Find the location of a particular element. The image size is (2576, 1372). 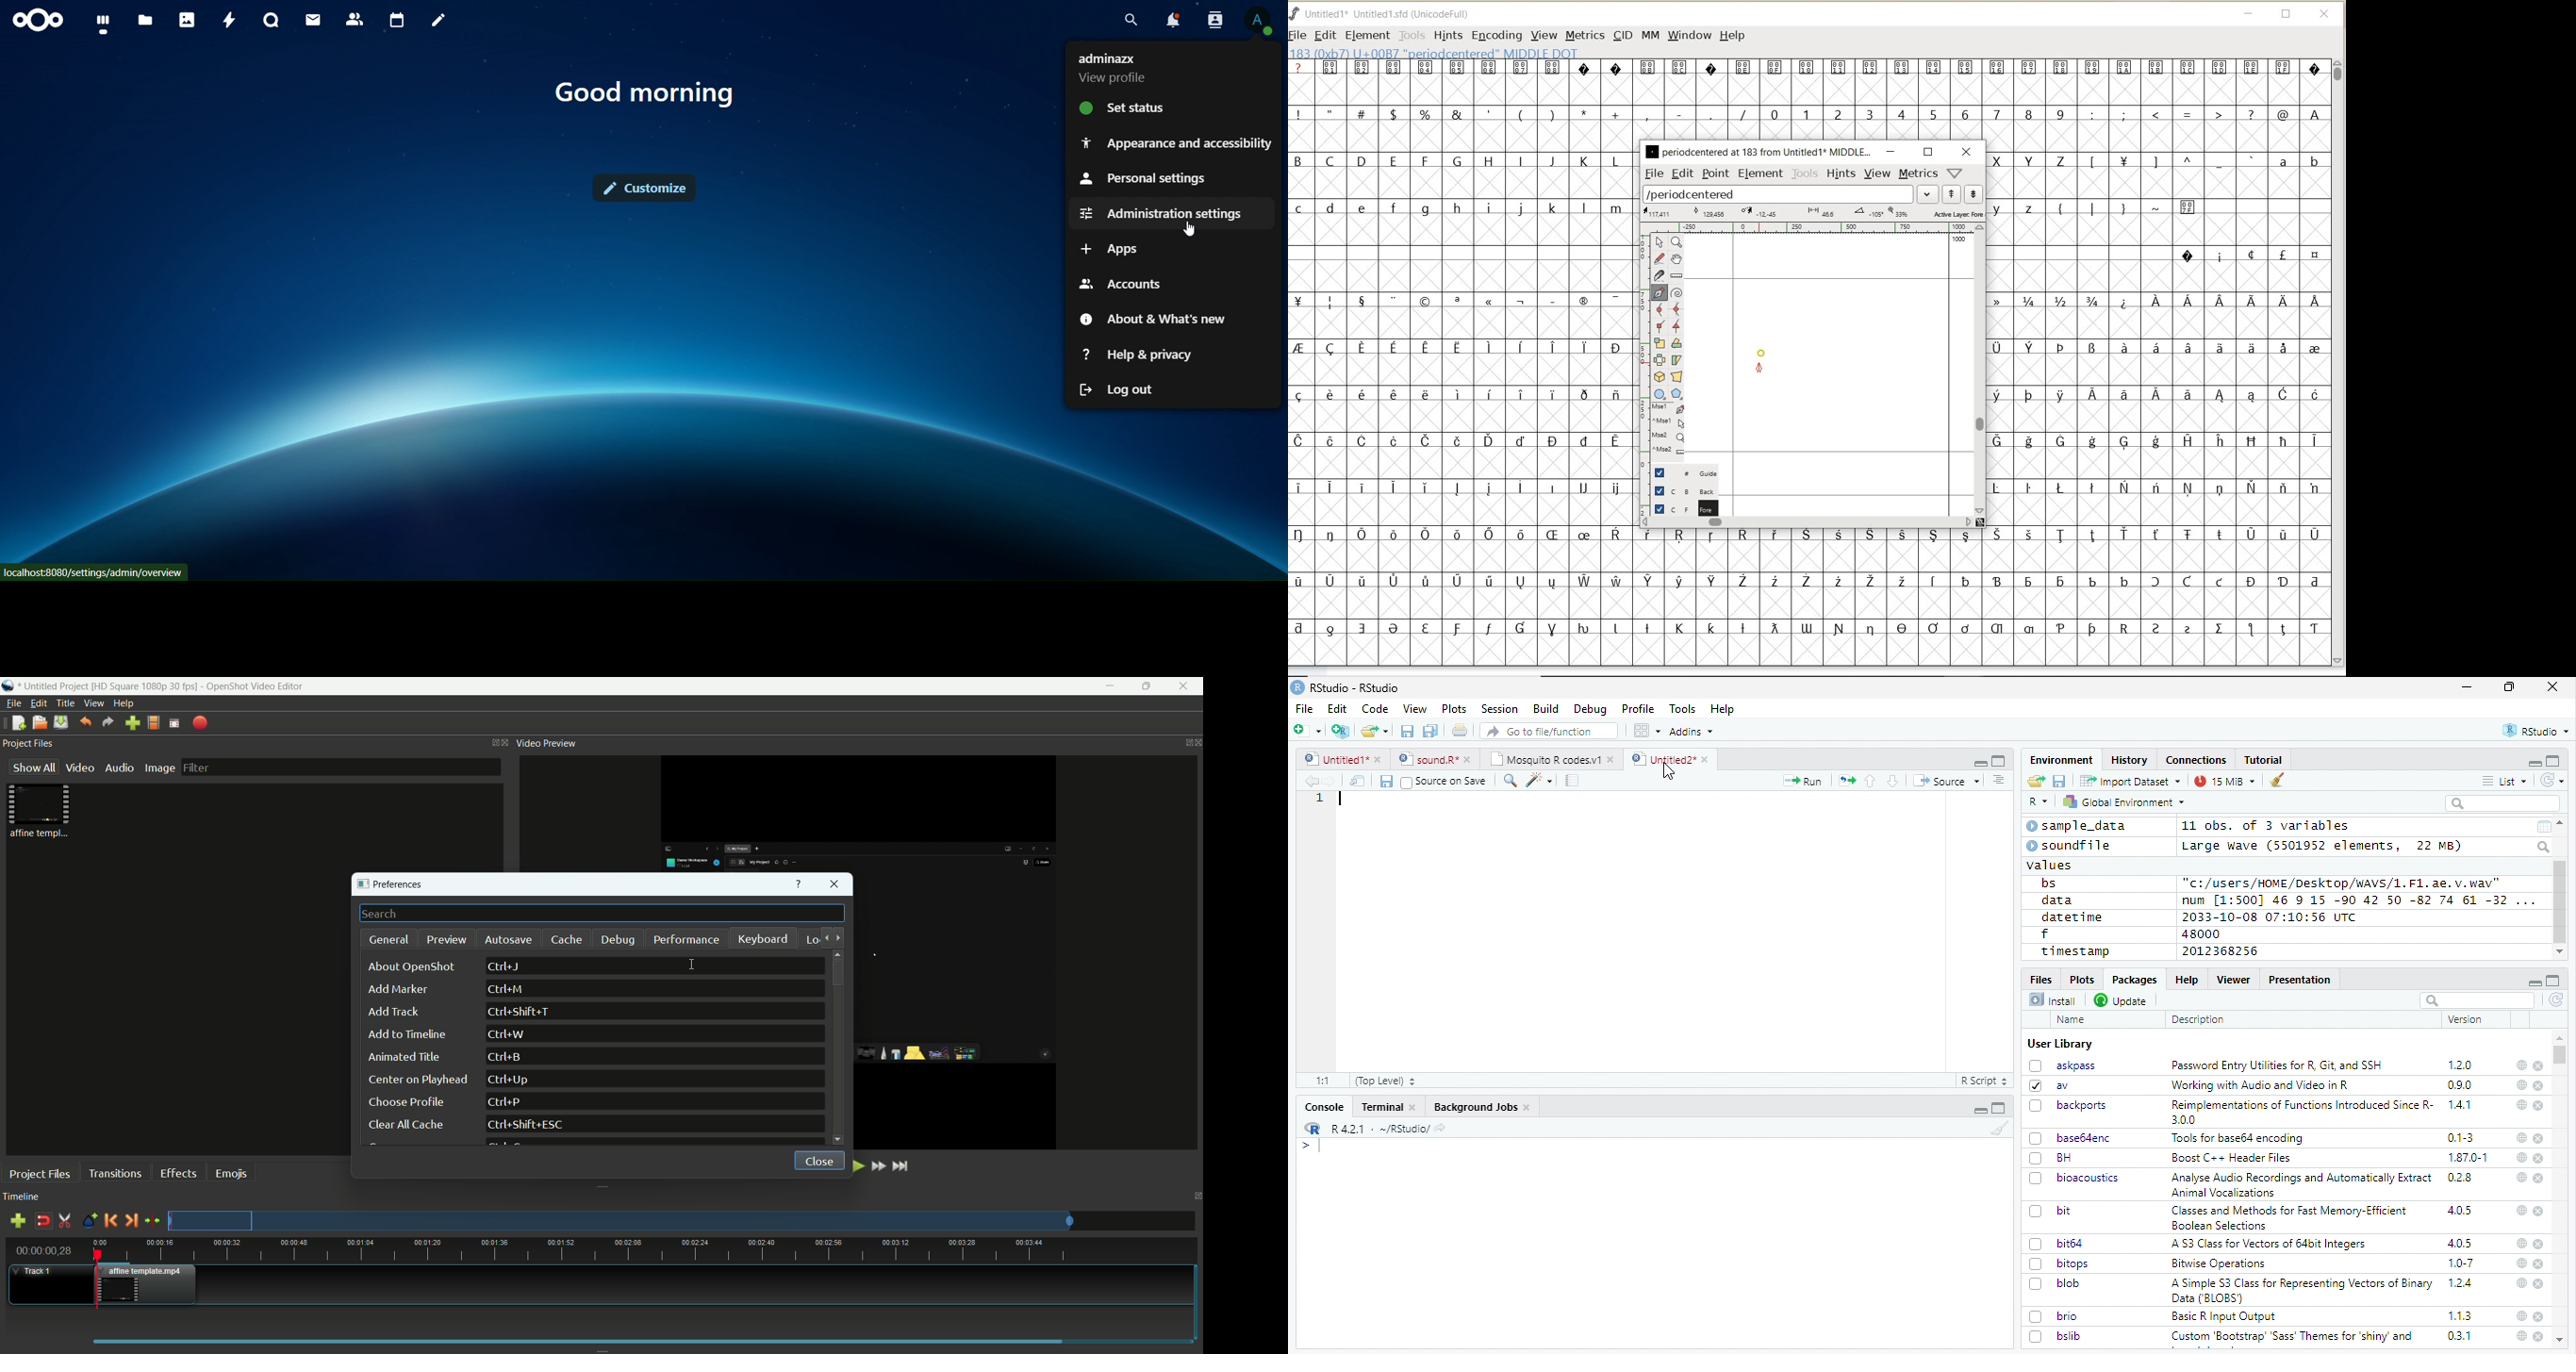

1.1.3 is located at coordinates (2460, 1315).